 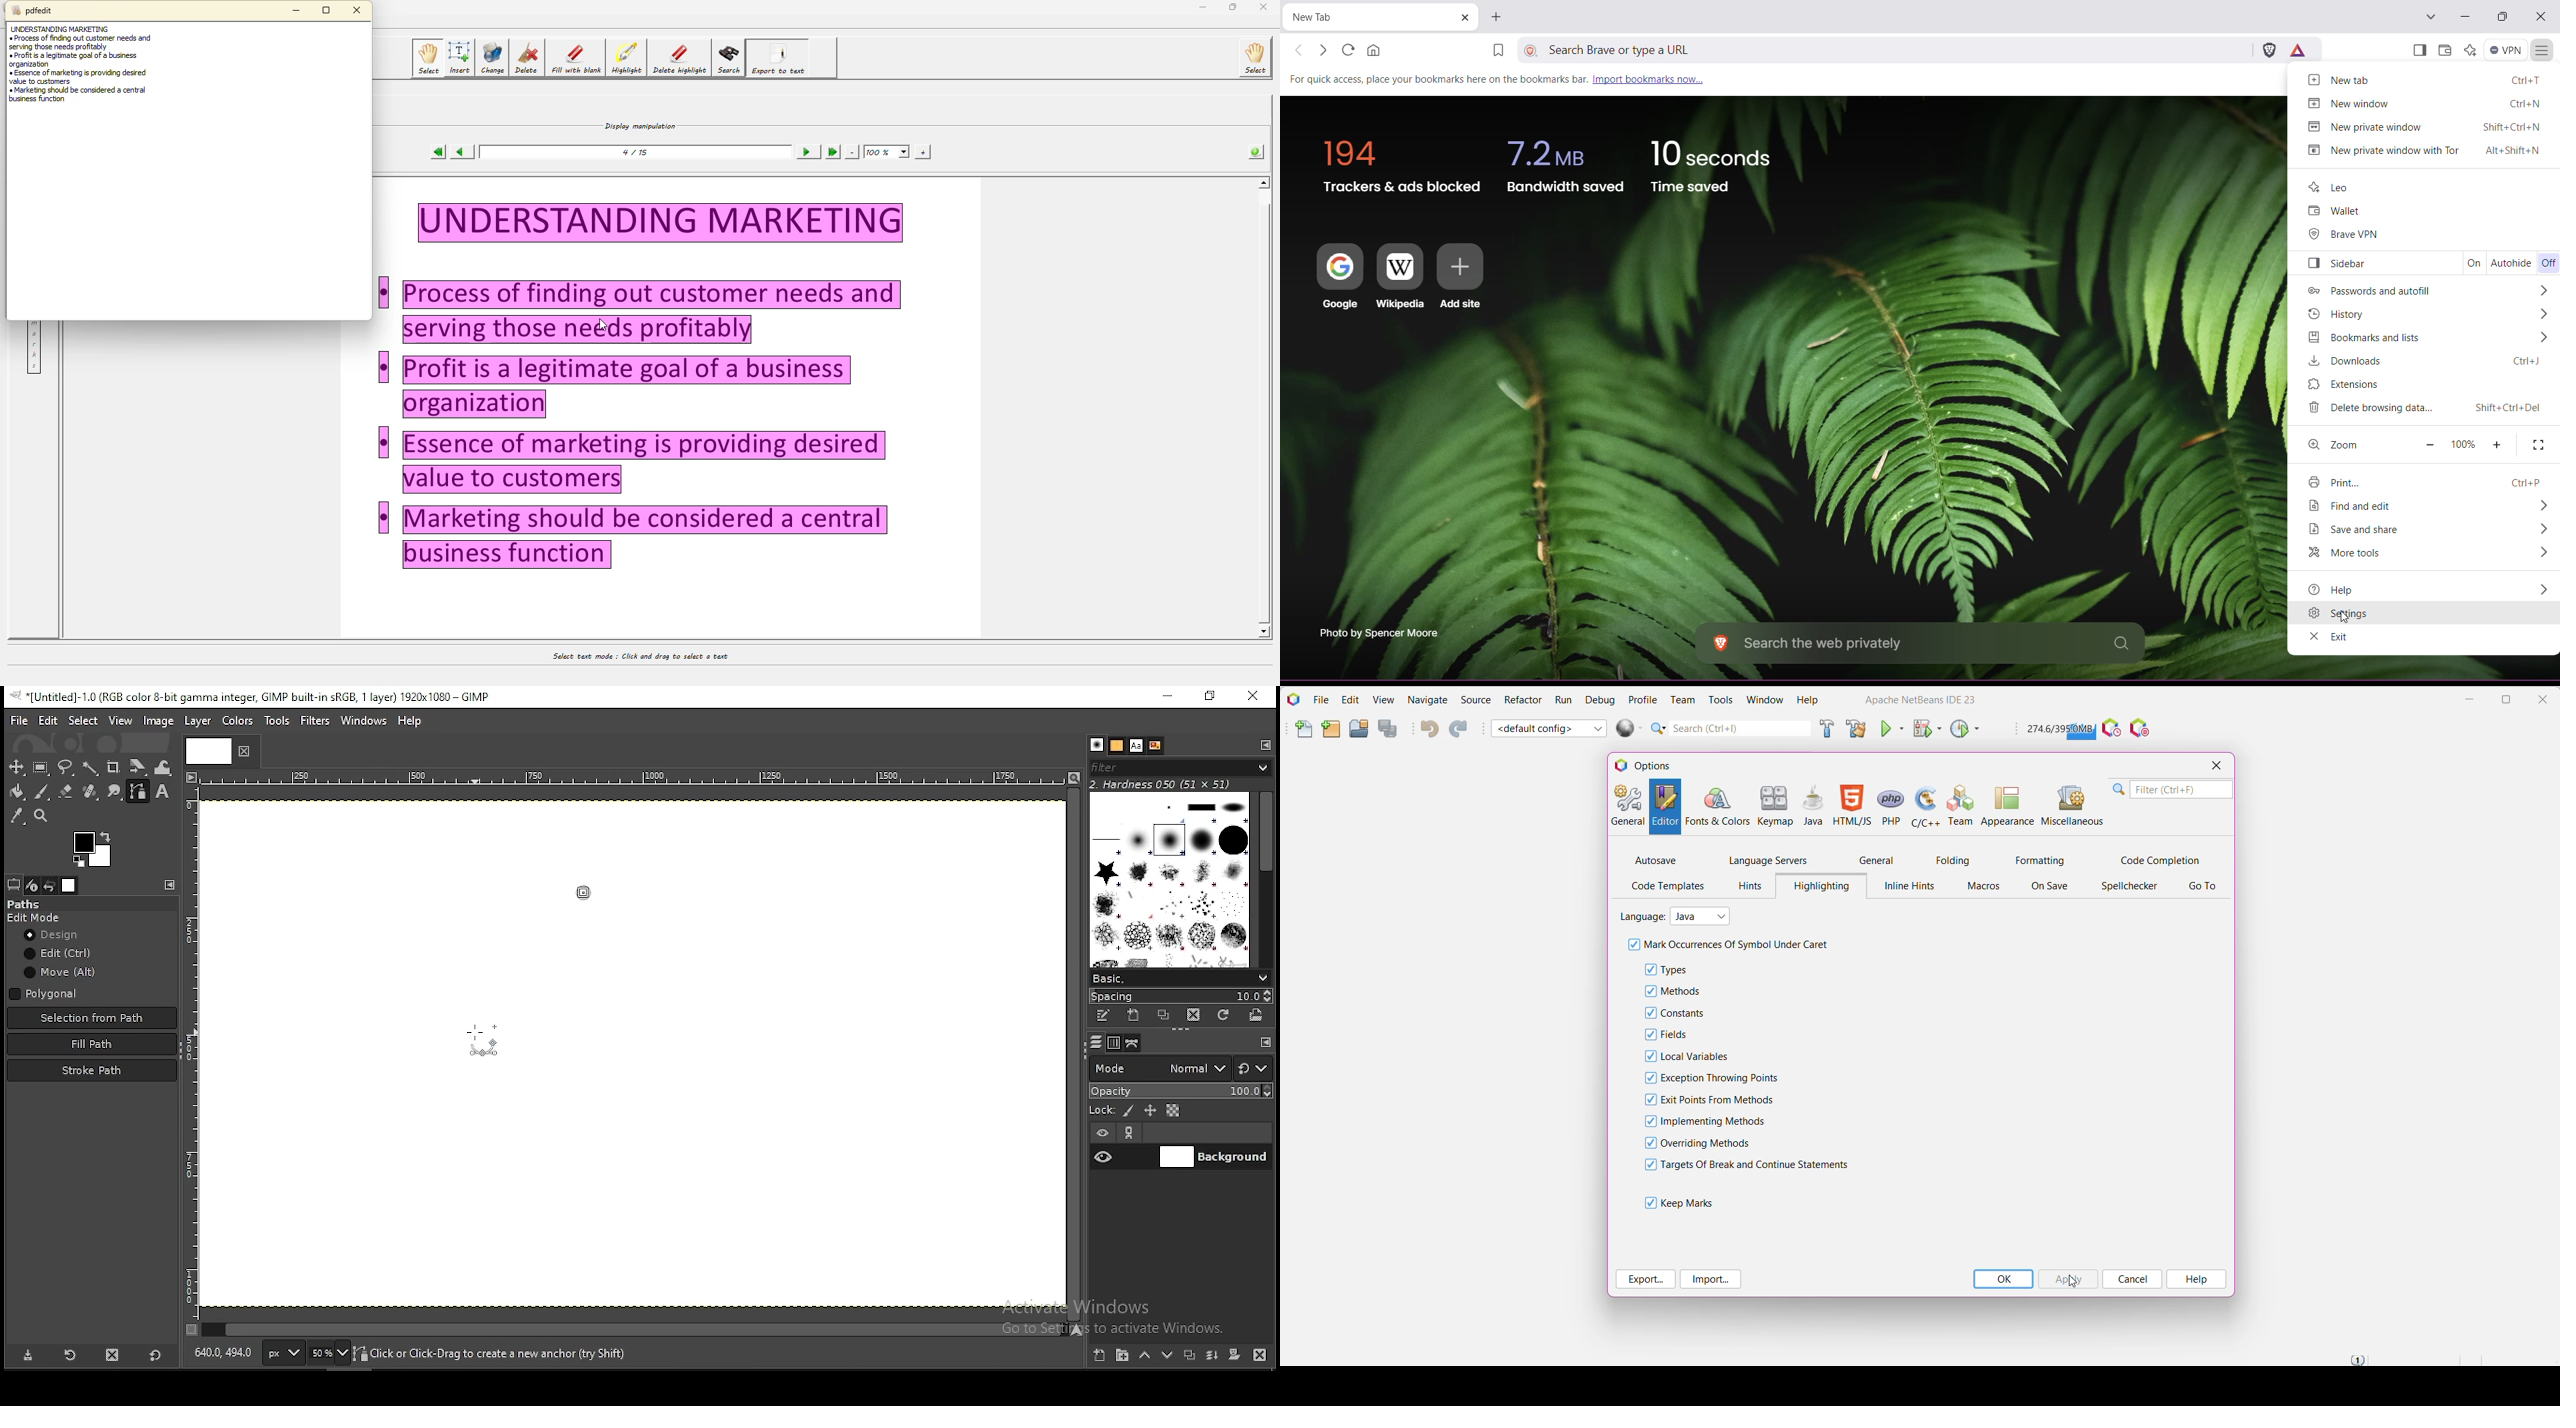 I want to click on view, so click(x=121, y=719).